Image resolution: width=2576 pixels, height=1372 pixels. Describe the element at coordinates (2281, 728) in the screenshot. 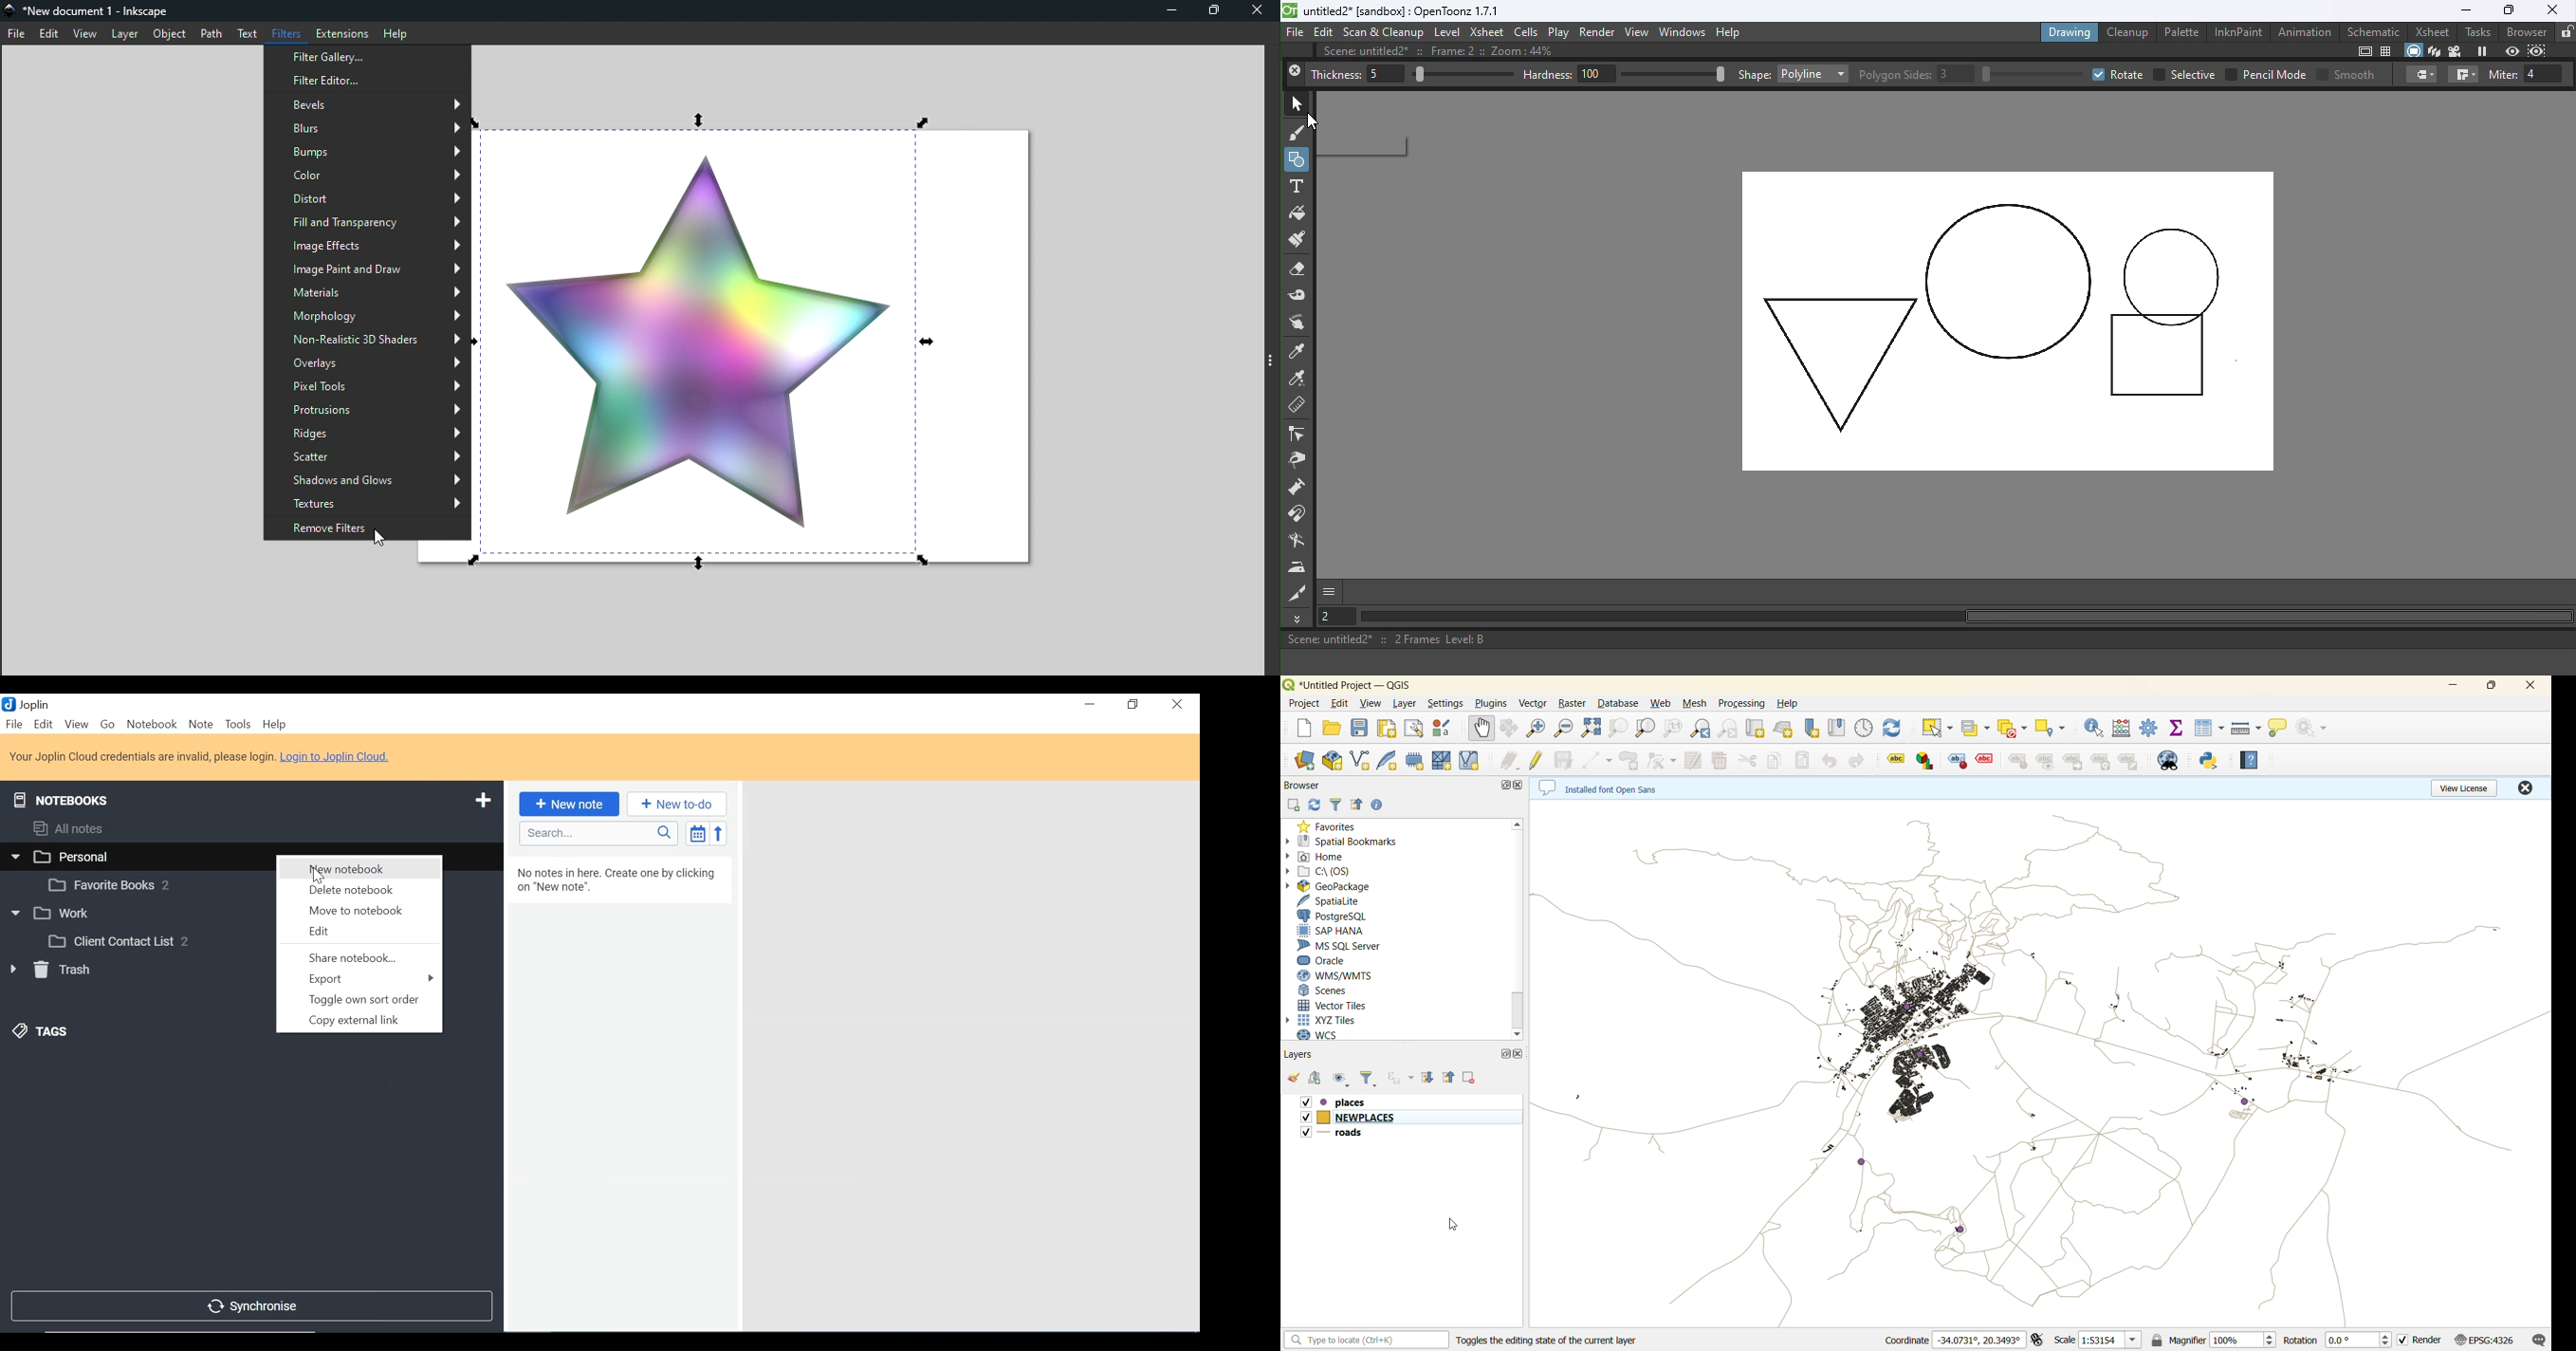

I see `show tips` at that location.